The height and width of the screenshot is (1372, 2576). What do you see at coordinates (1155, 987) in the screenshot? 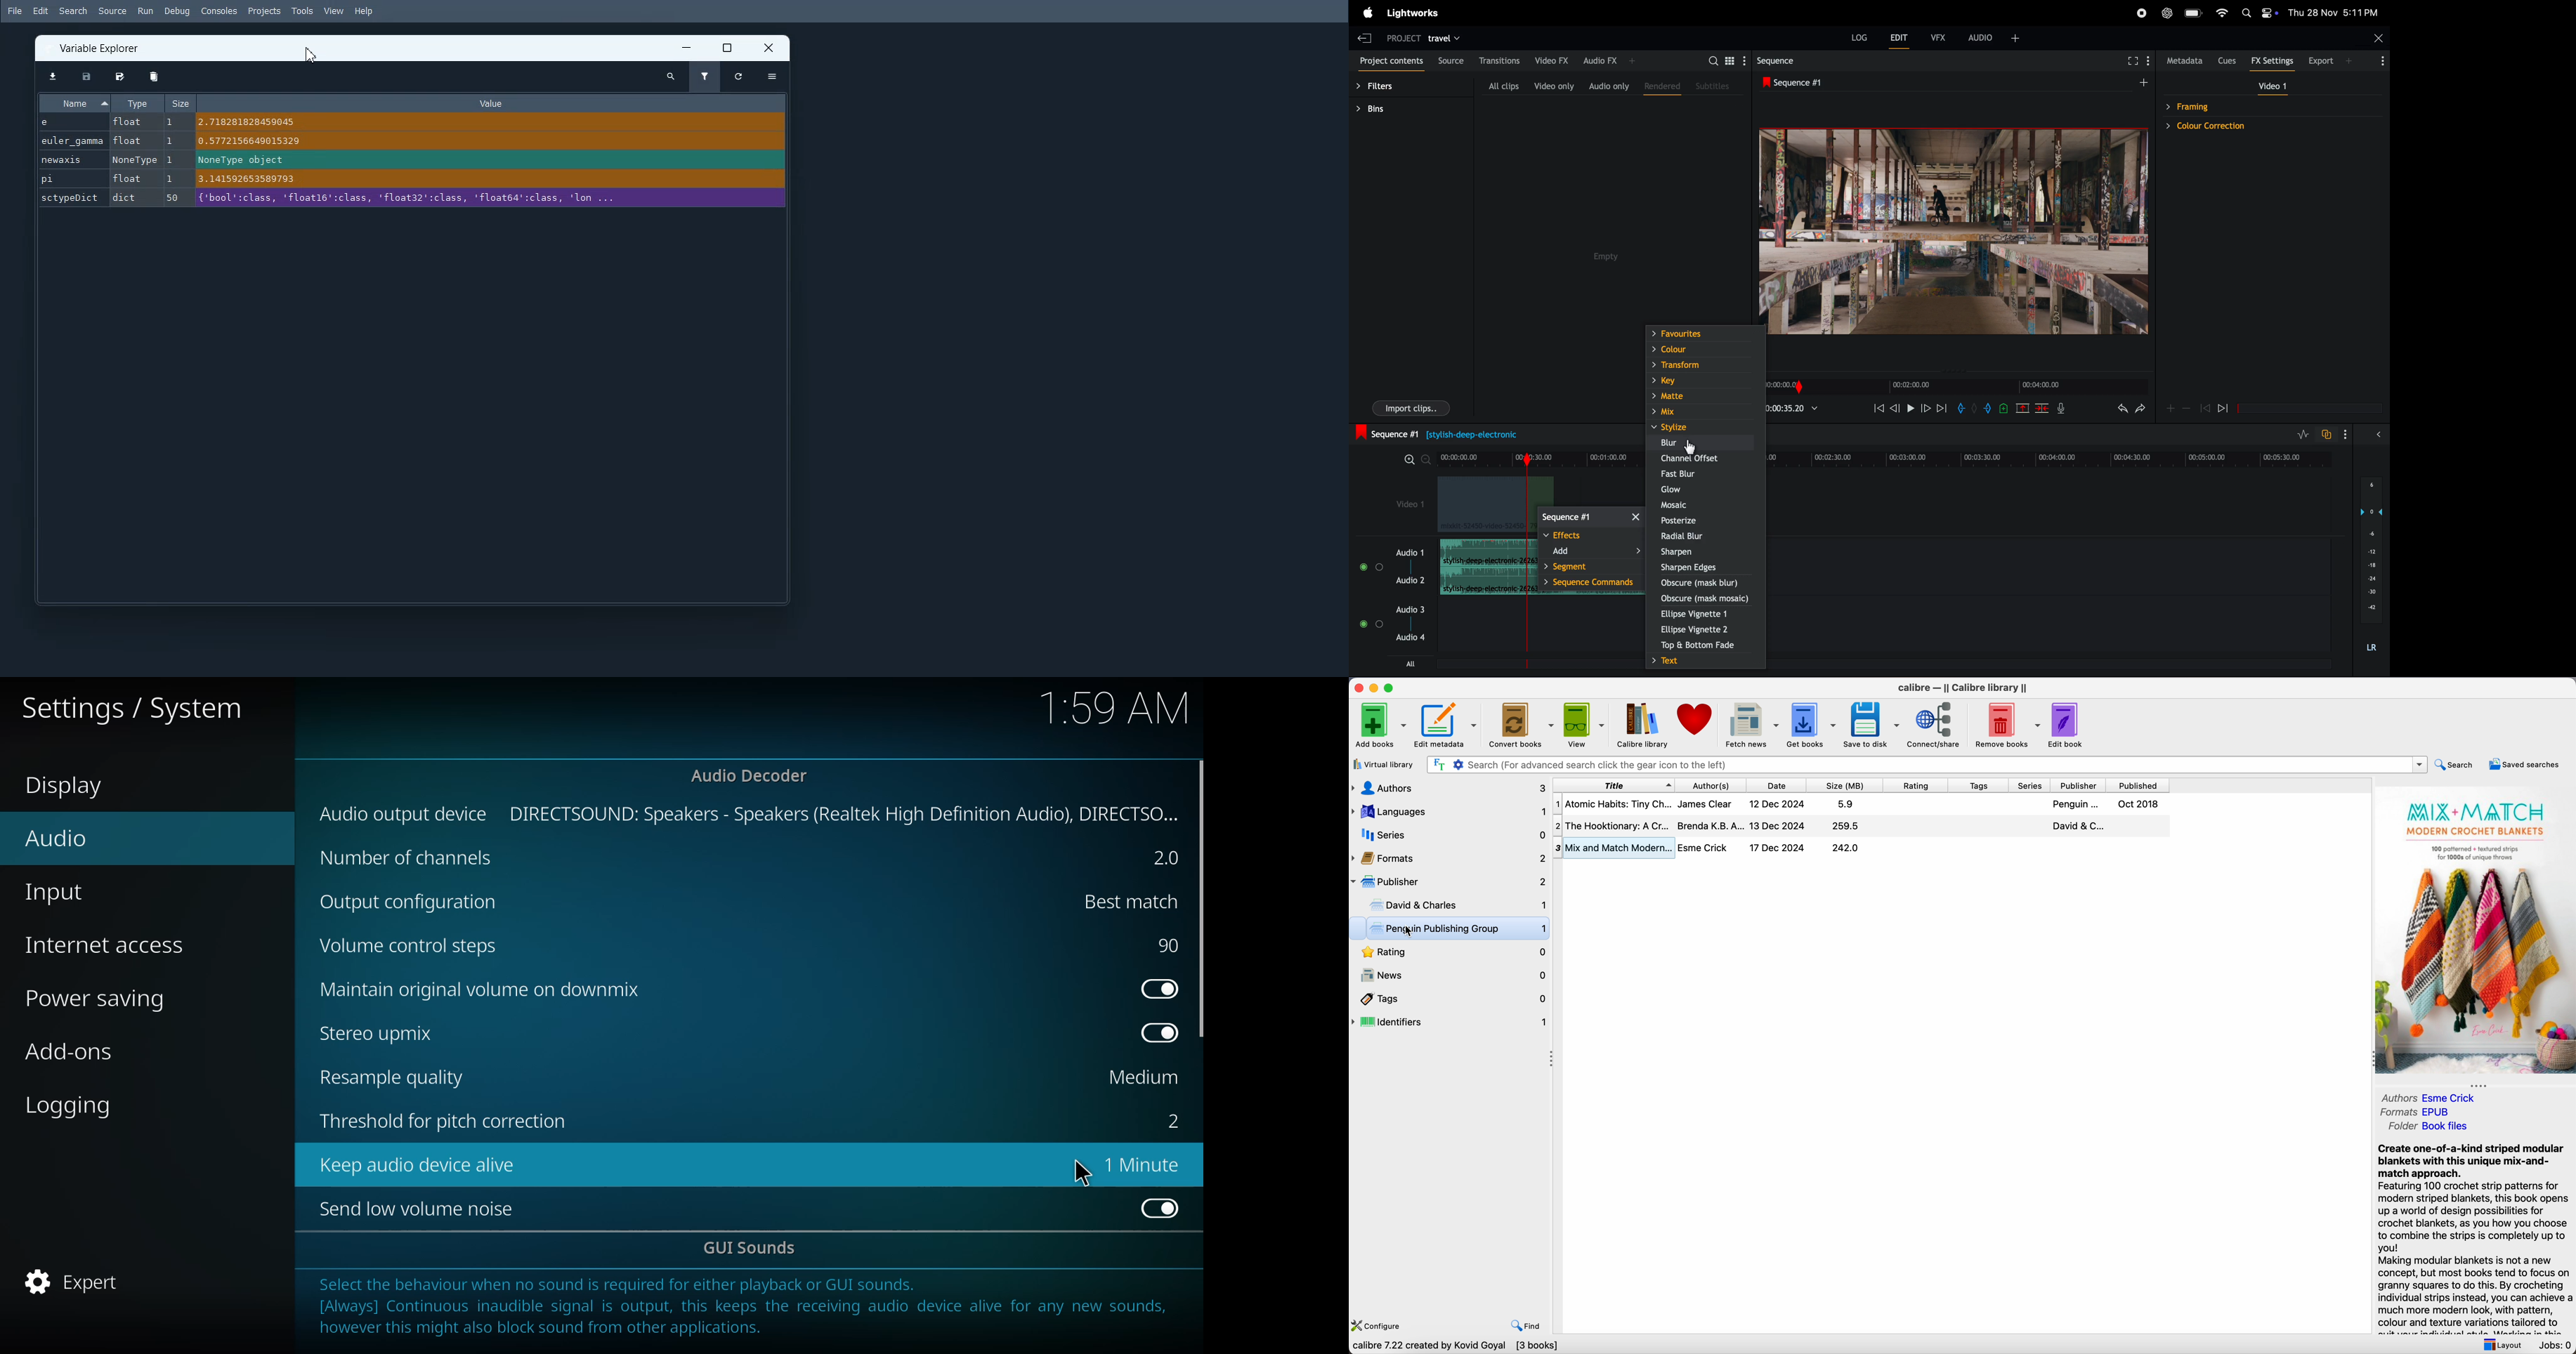
I see `enabled` at bounding box center [1155, 987].